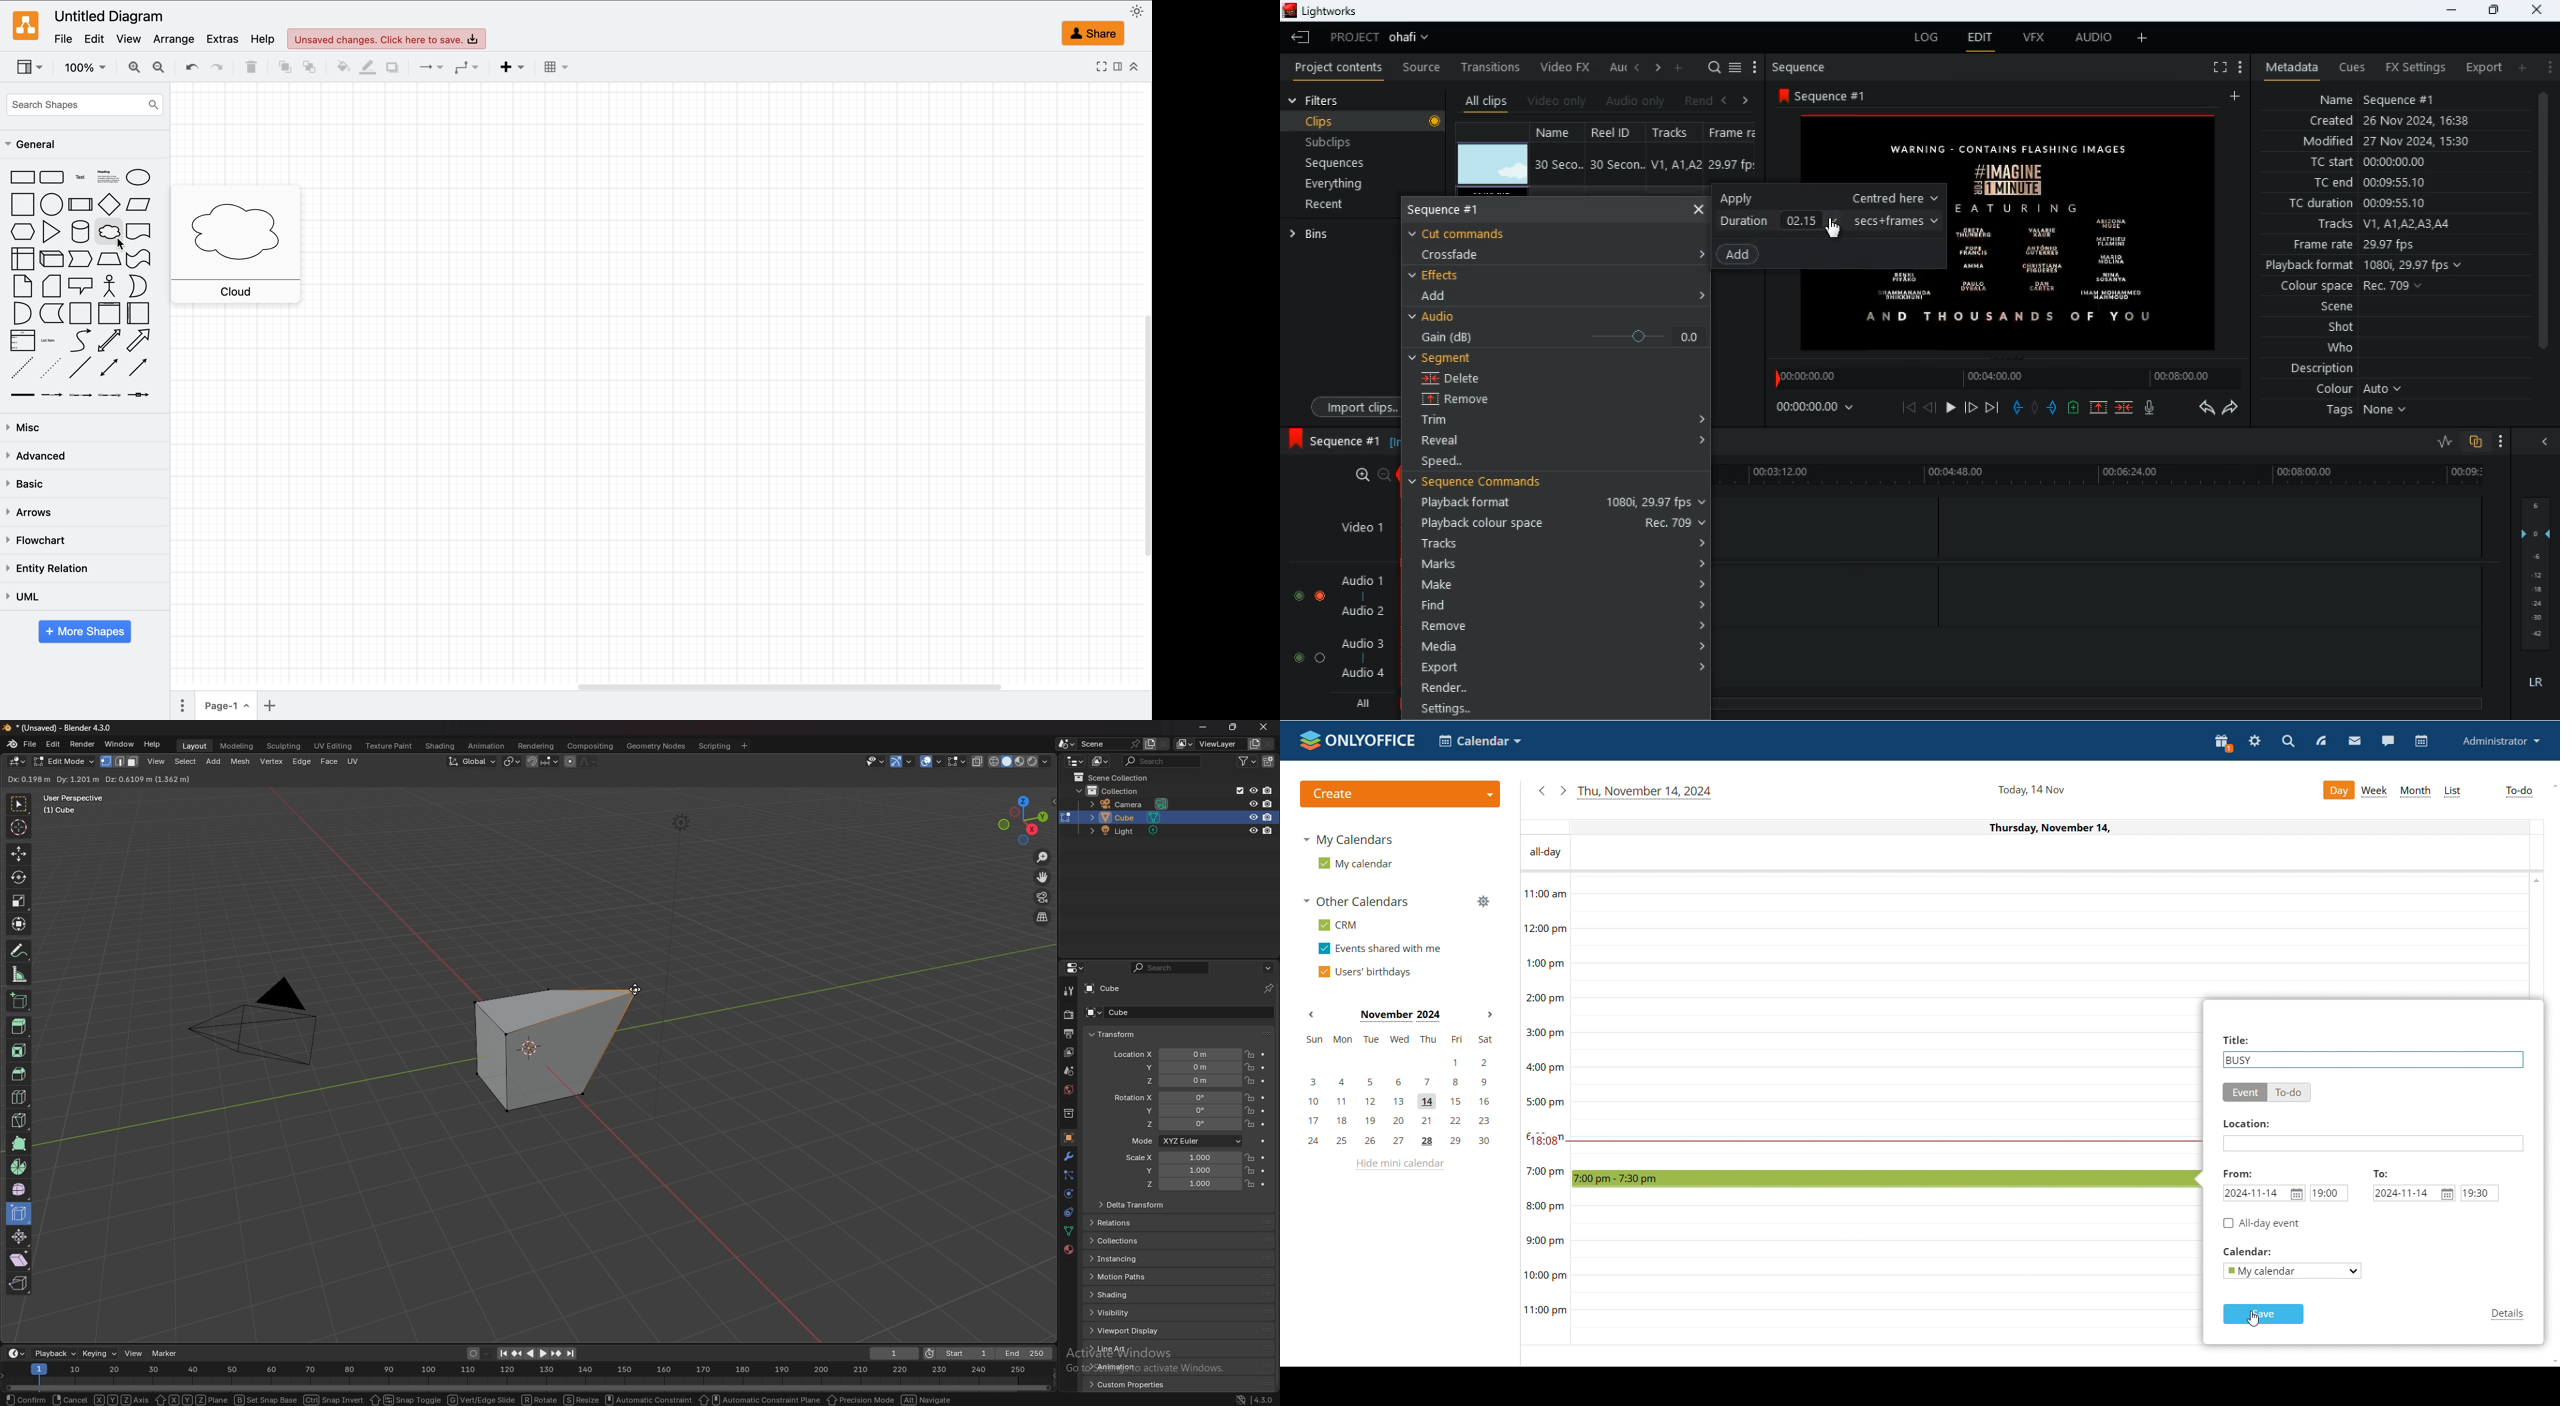 The image size is (2576, 1428). What do you see at coordinates (2502, 443) in the screenshot?
I see `more` at bounding box center [2502, 443].